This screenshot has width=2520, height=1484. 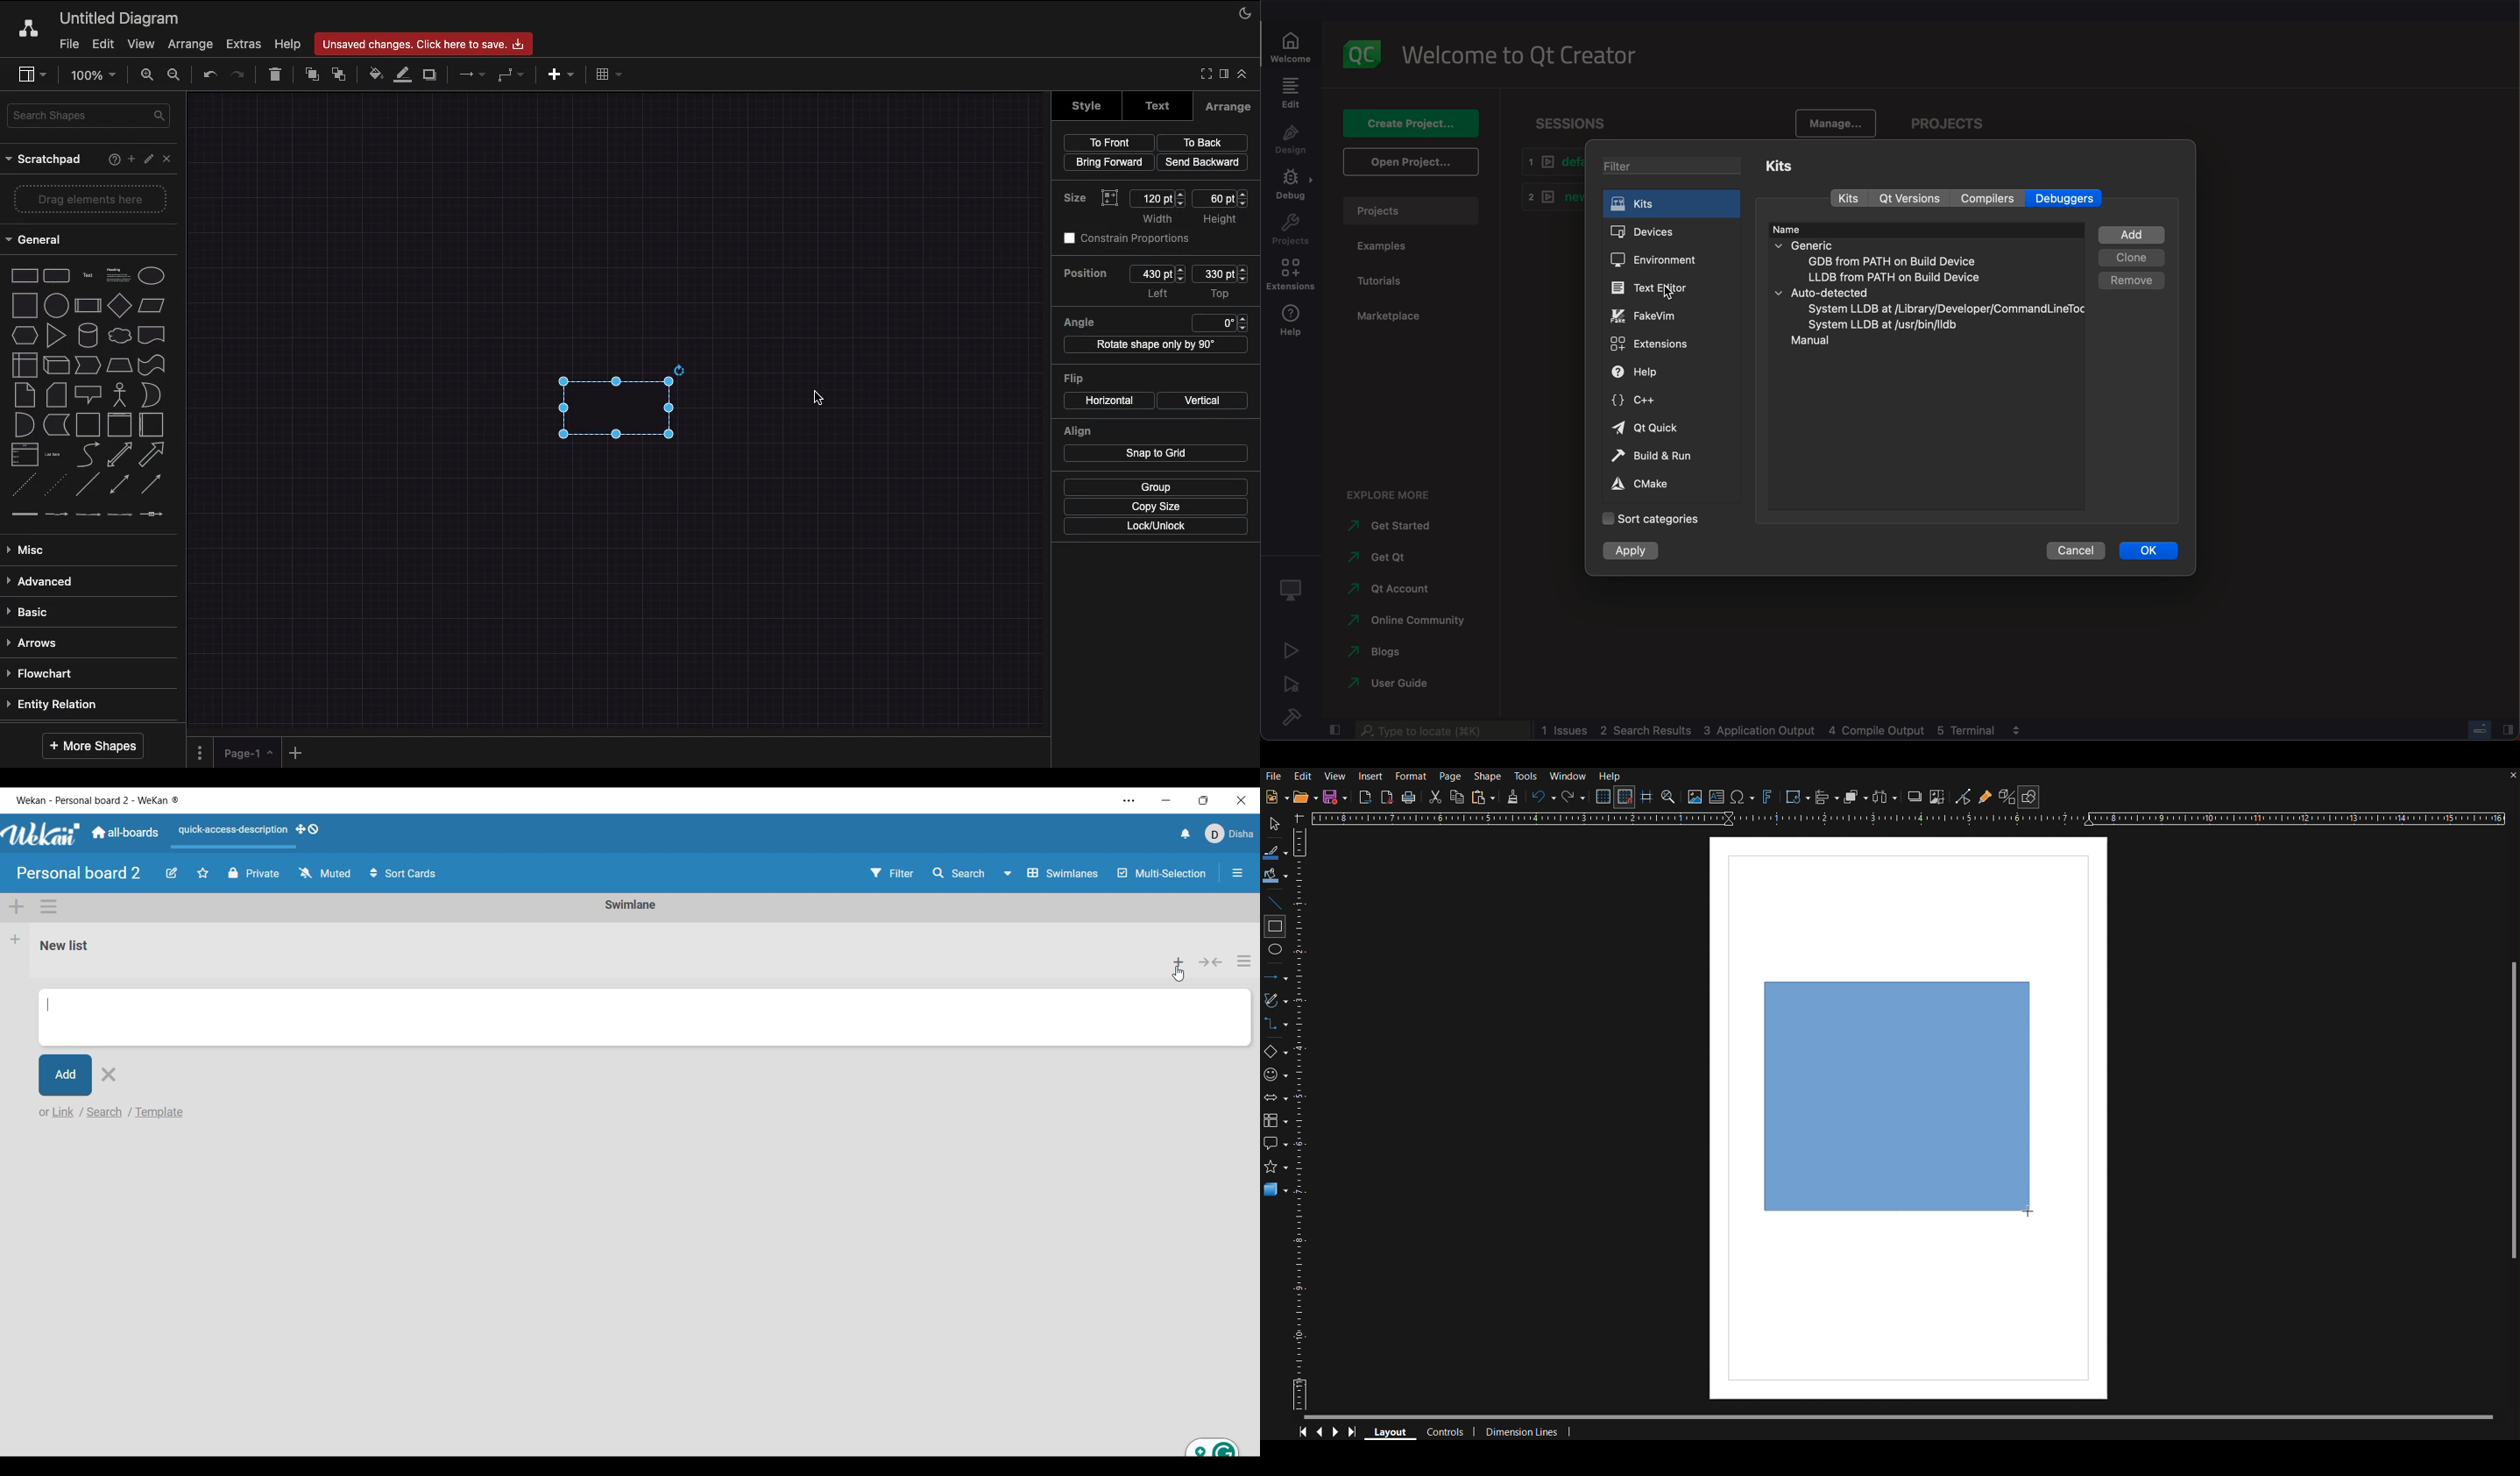 I want to click on new1, so click(x=1548, y=199).